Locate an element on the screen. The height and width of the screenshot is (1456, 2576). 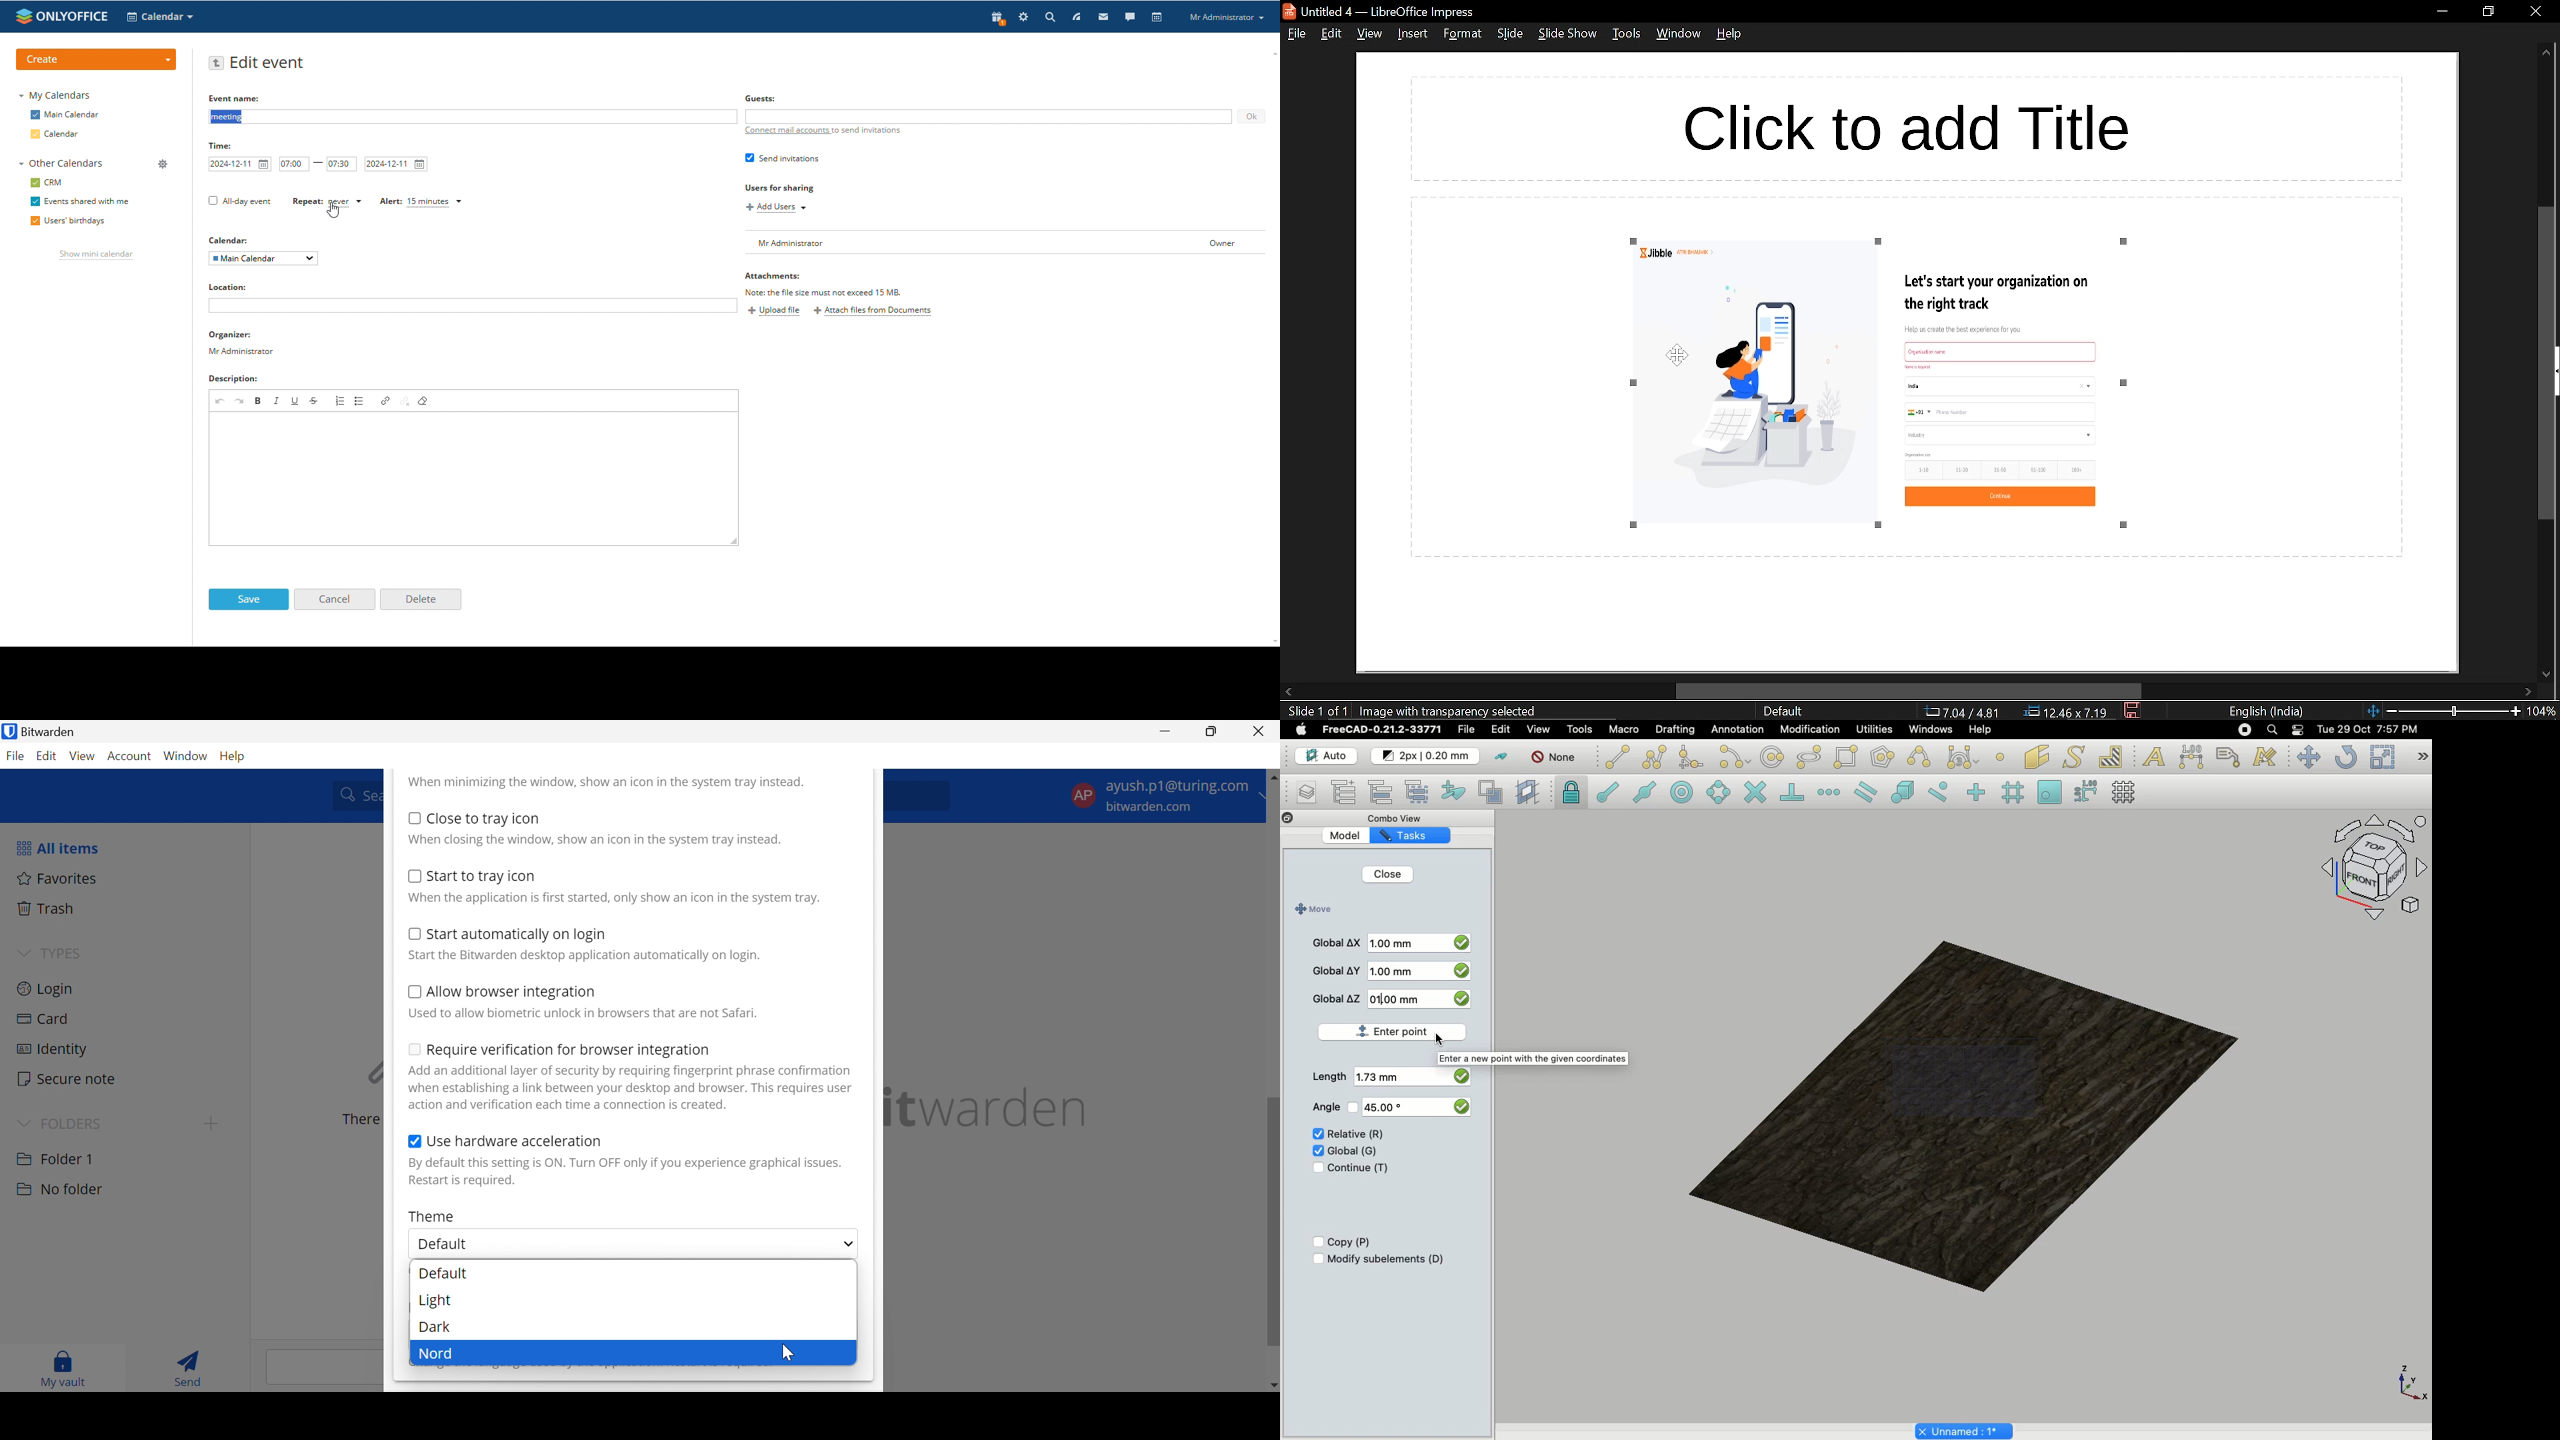
Account is located at coordinates (132, 757).